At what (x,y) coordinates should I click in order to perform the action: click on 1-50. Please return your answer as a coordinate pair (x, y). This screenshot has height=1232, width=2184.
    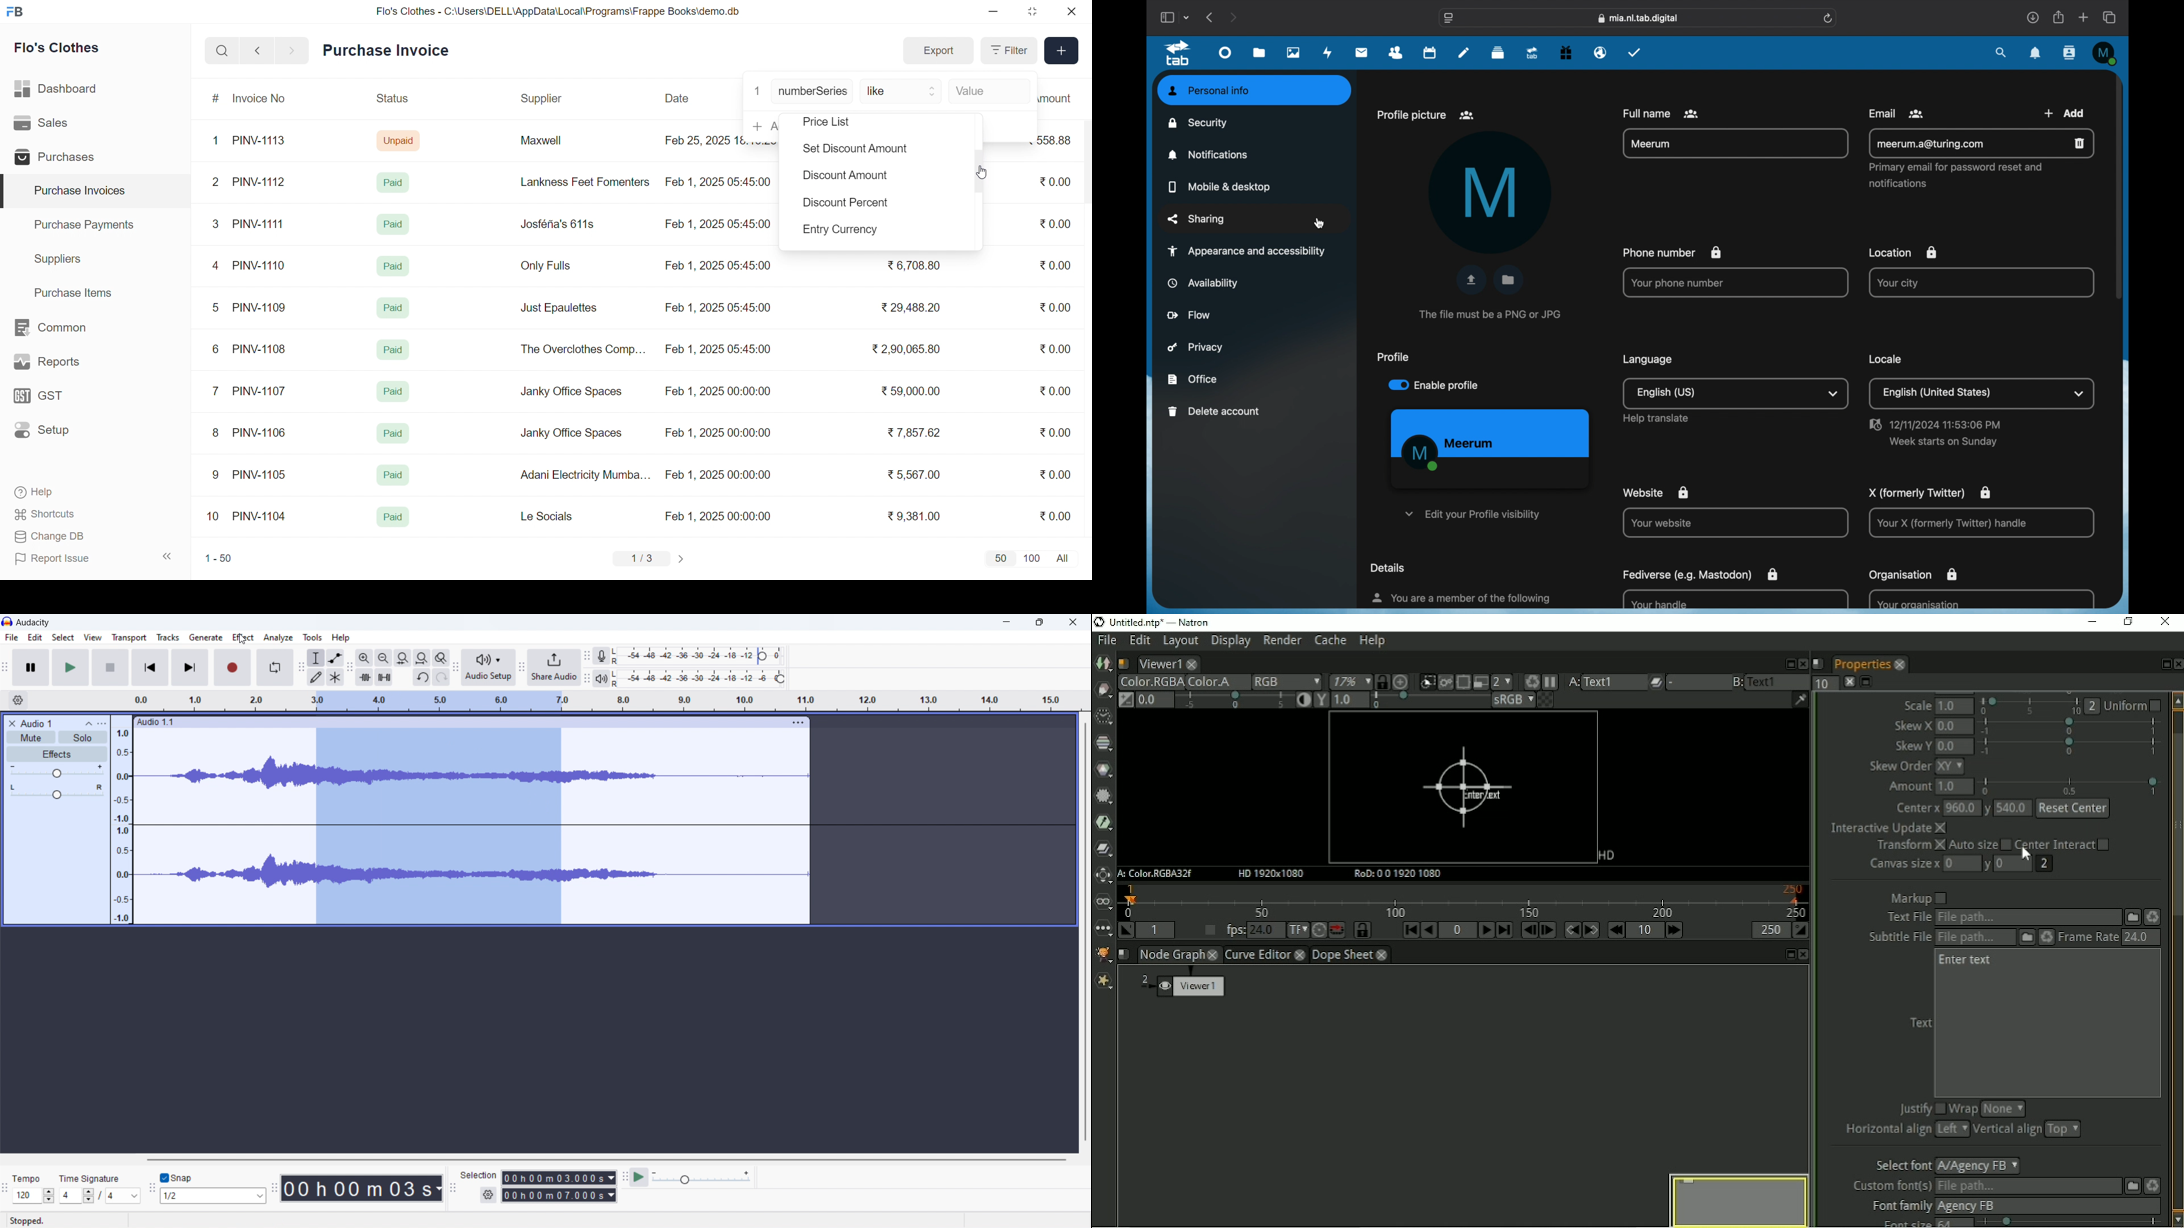
    Looking at the image, I should click on (218, 560).